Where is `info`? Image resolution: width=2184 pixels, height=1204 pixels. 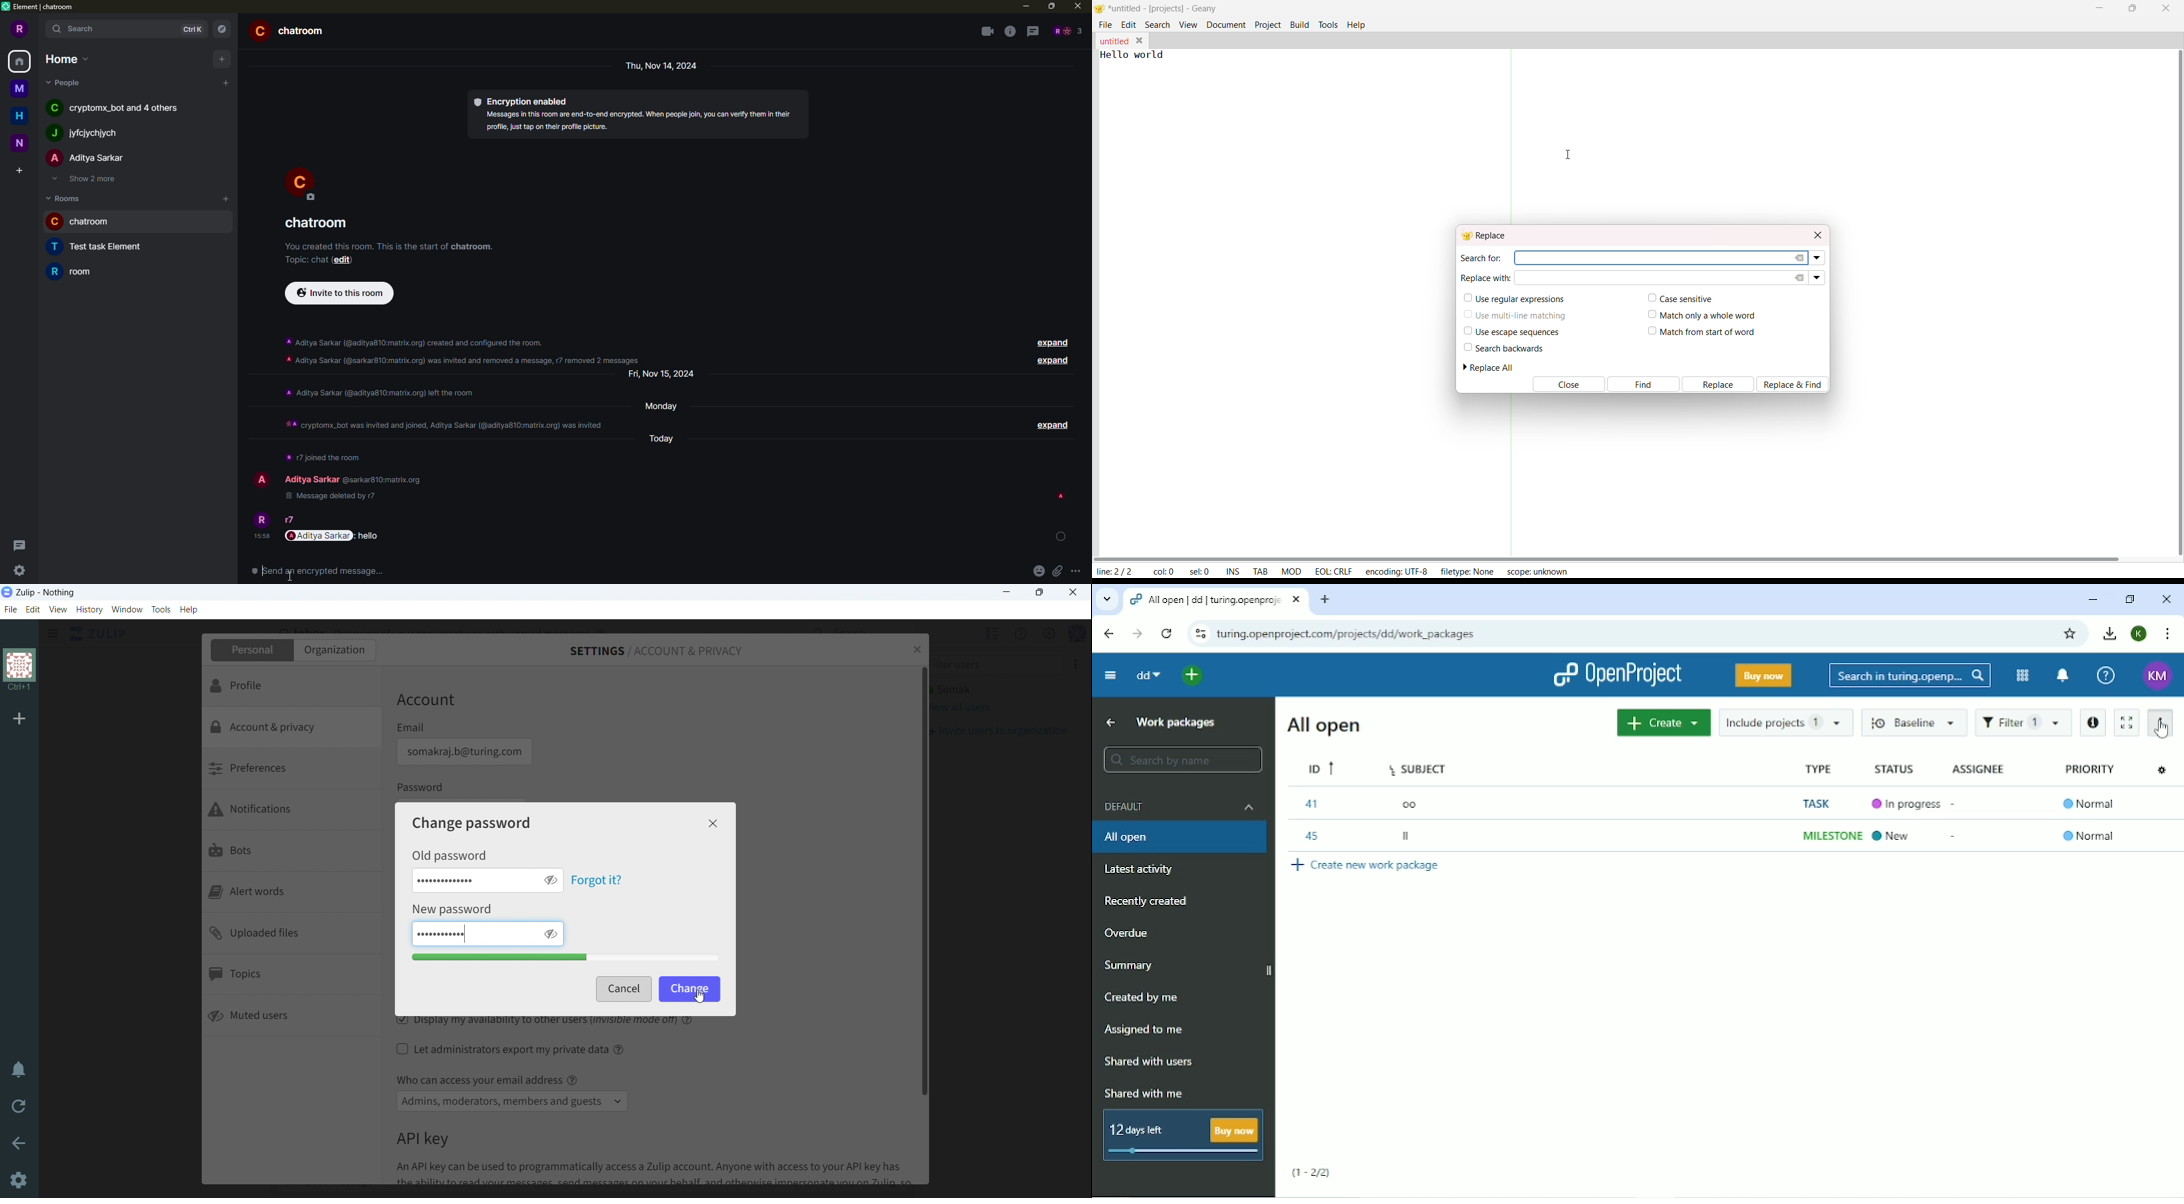
info is located at coordinates (437, 428).